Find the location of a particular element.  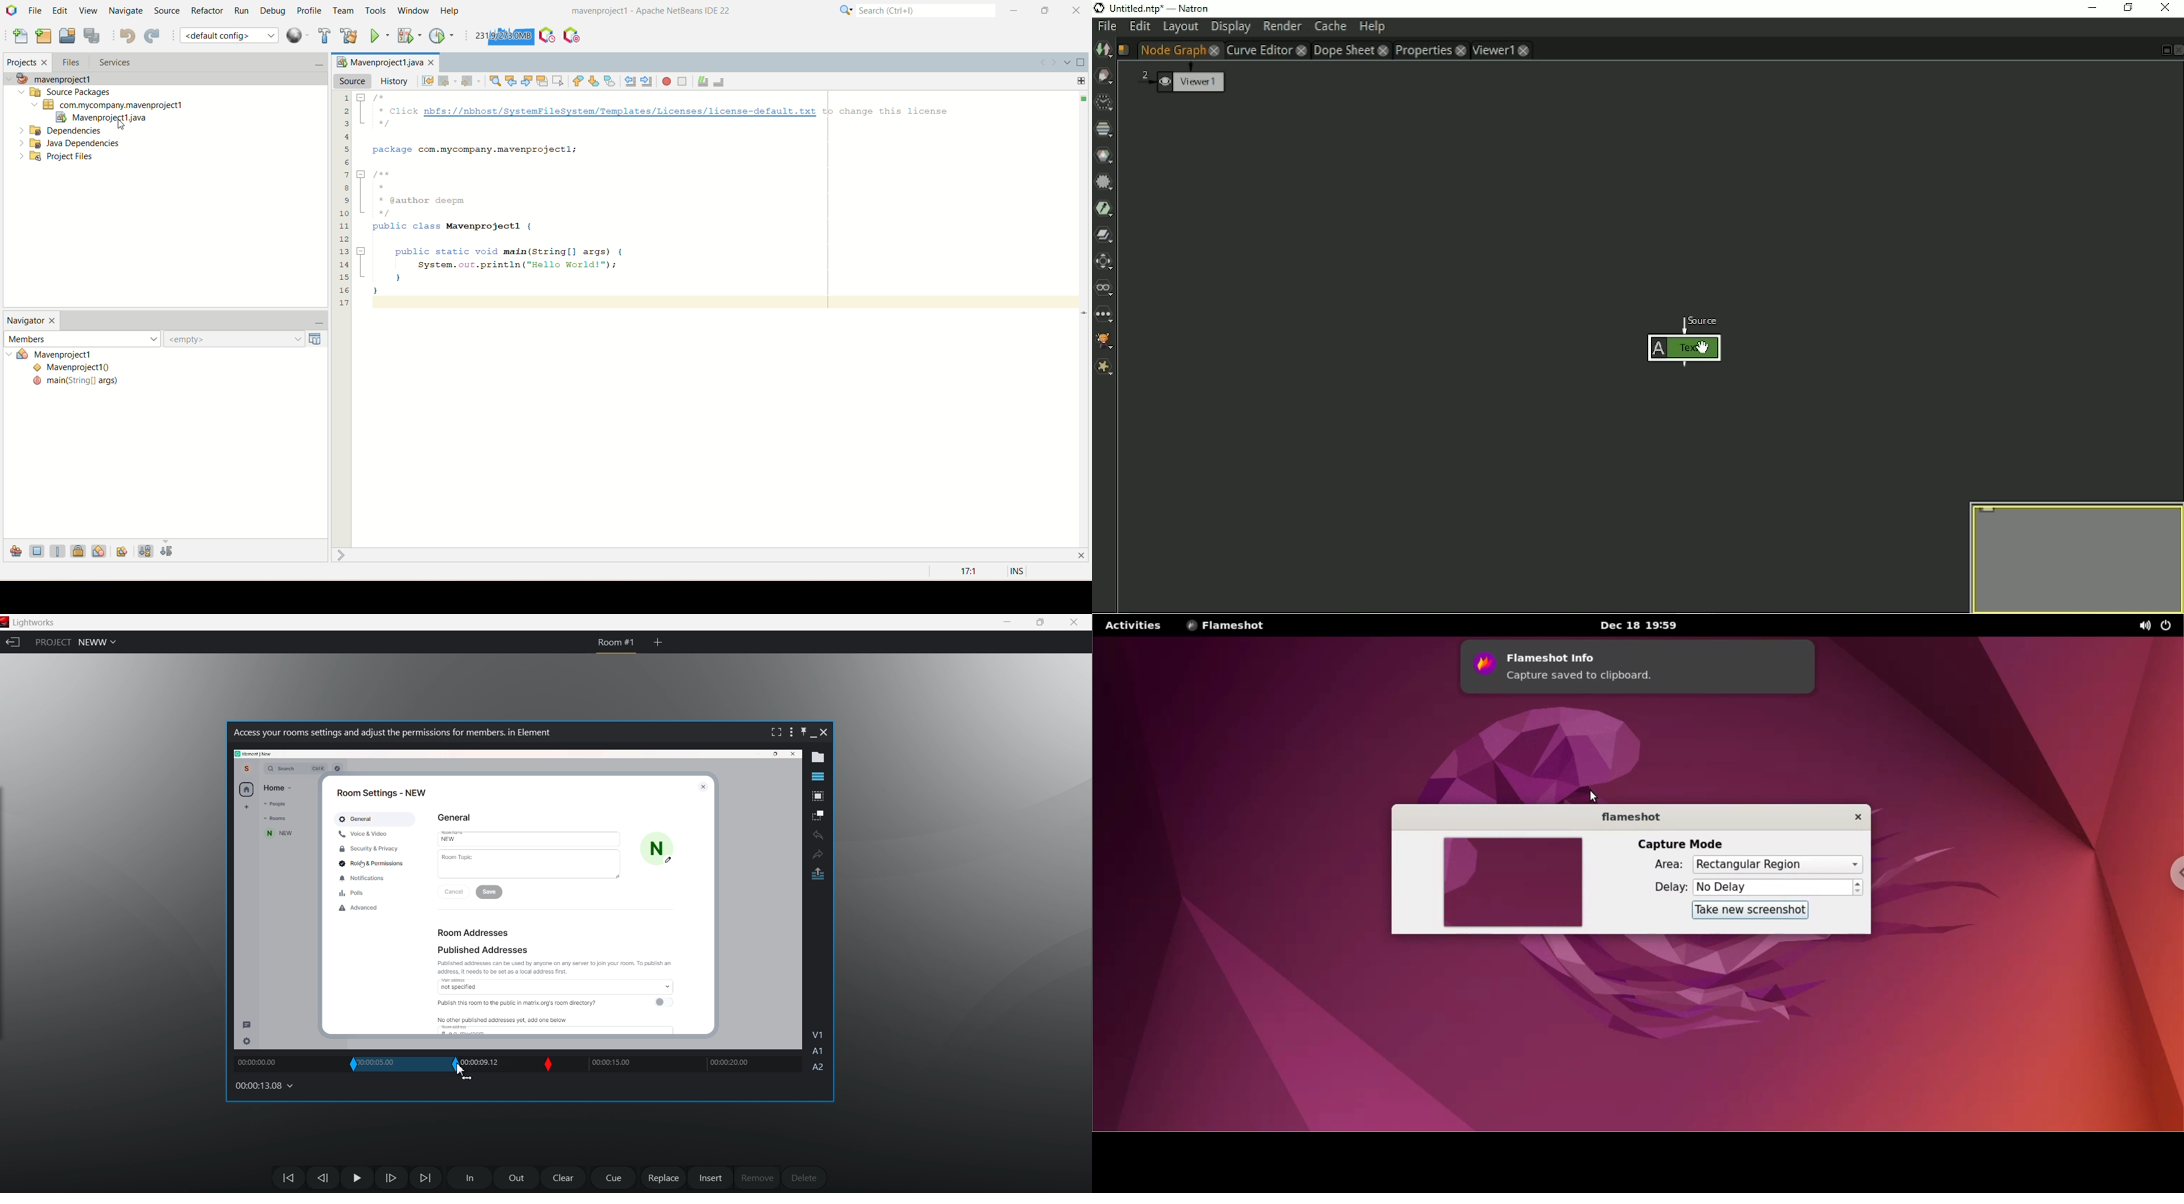

Close is located at coordinates (2177, 50).